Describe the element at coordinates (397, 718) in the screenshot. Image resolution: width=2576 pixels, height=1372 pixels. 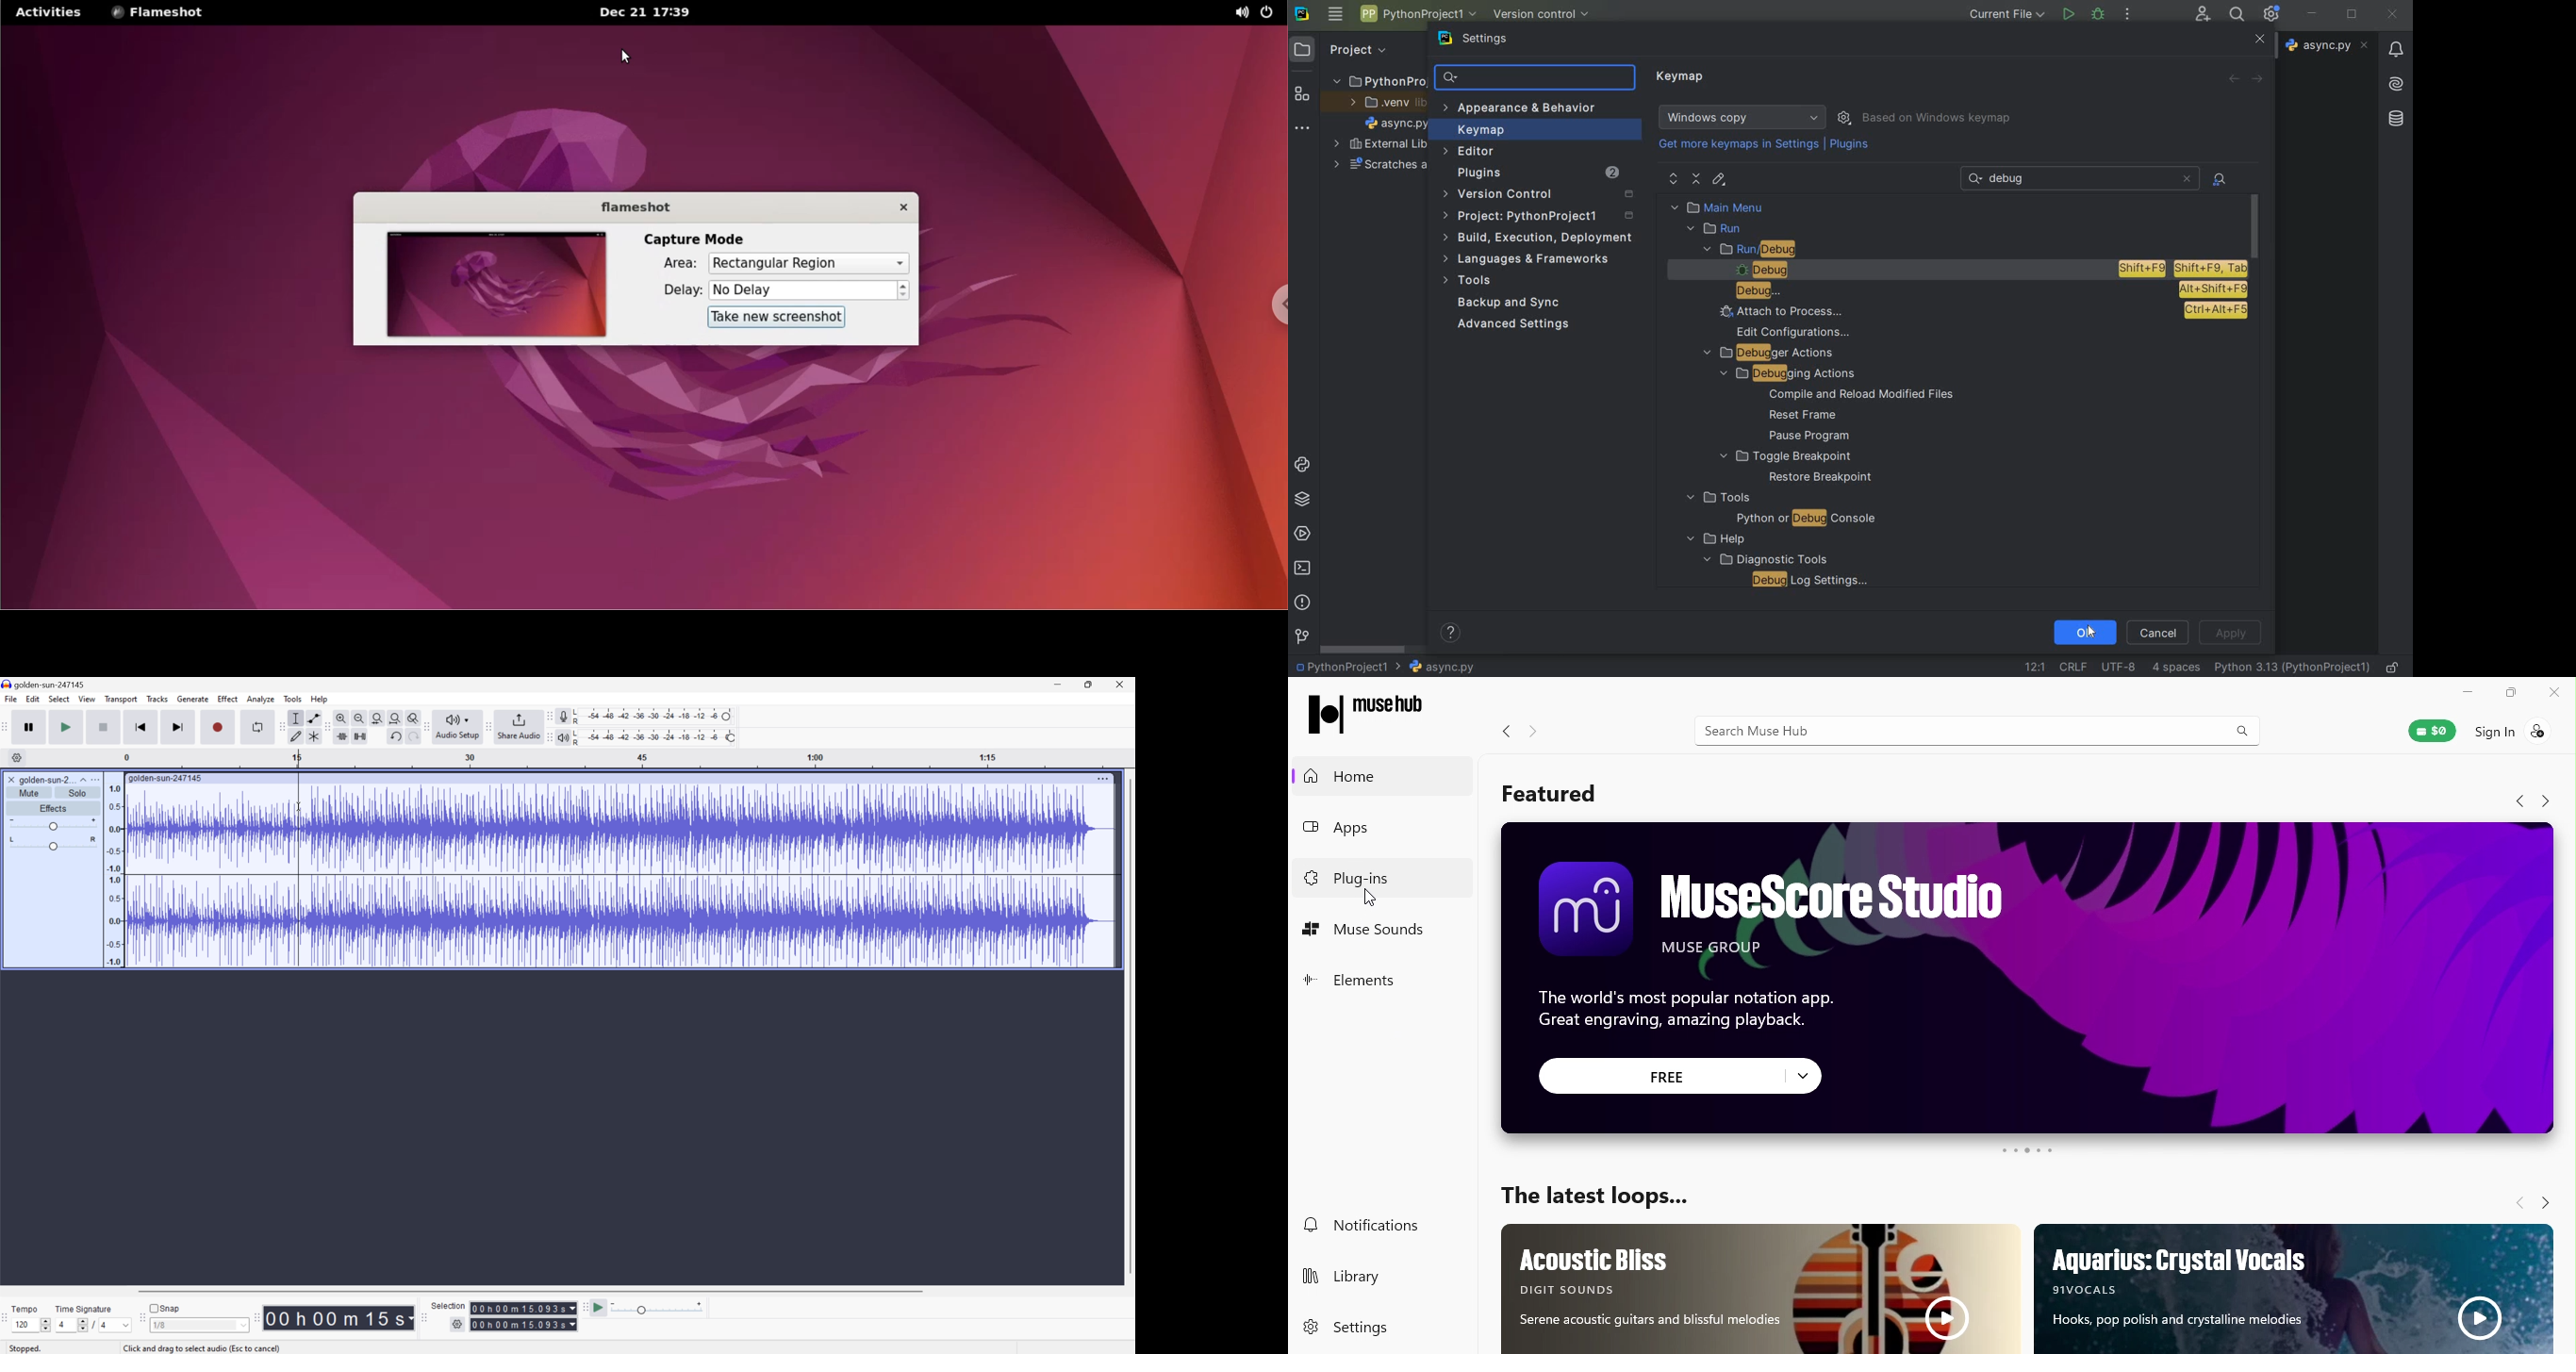
I see `Fit project to width` at that location.